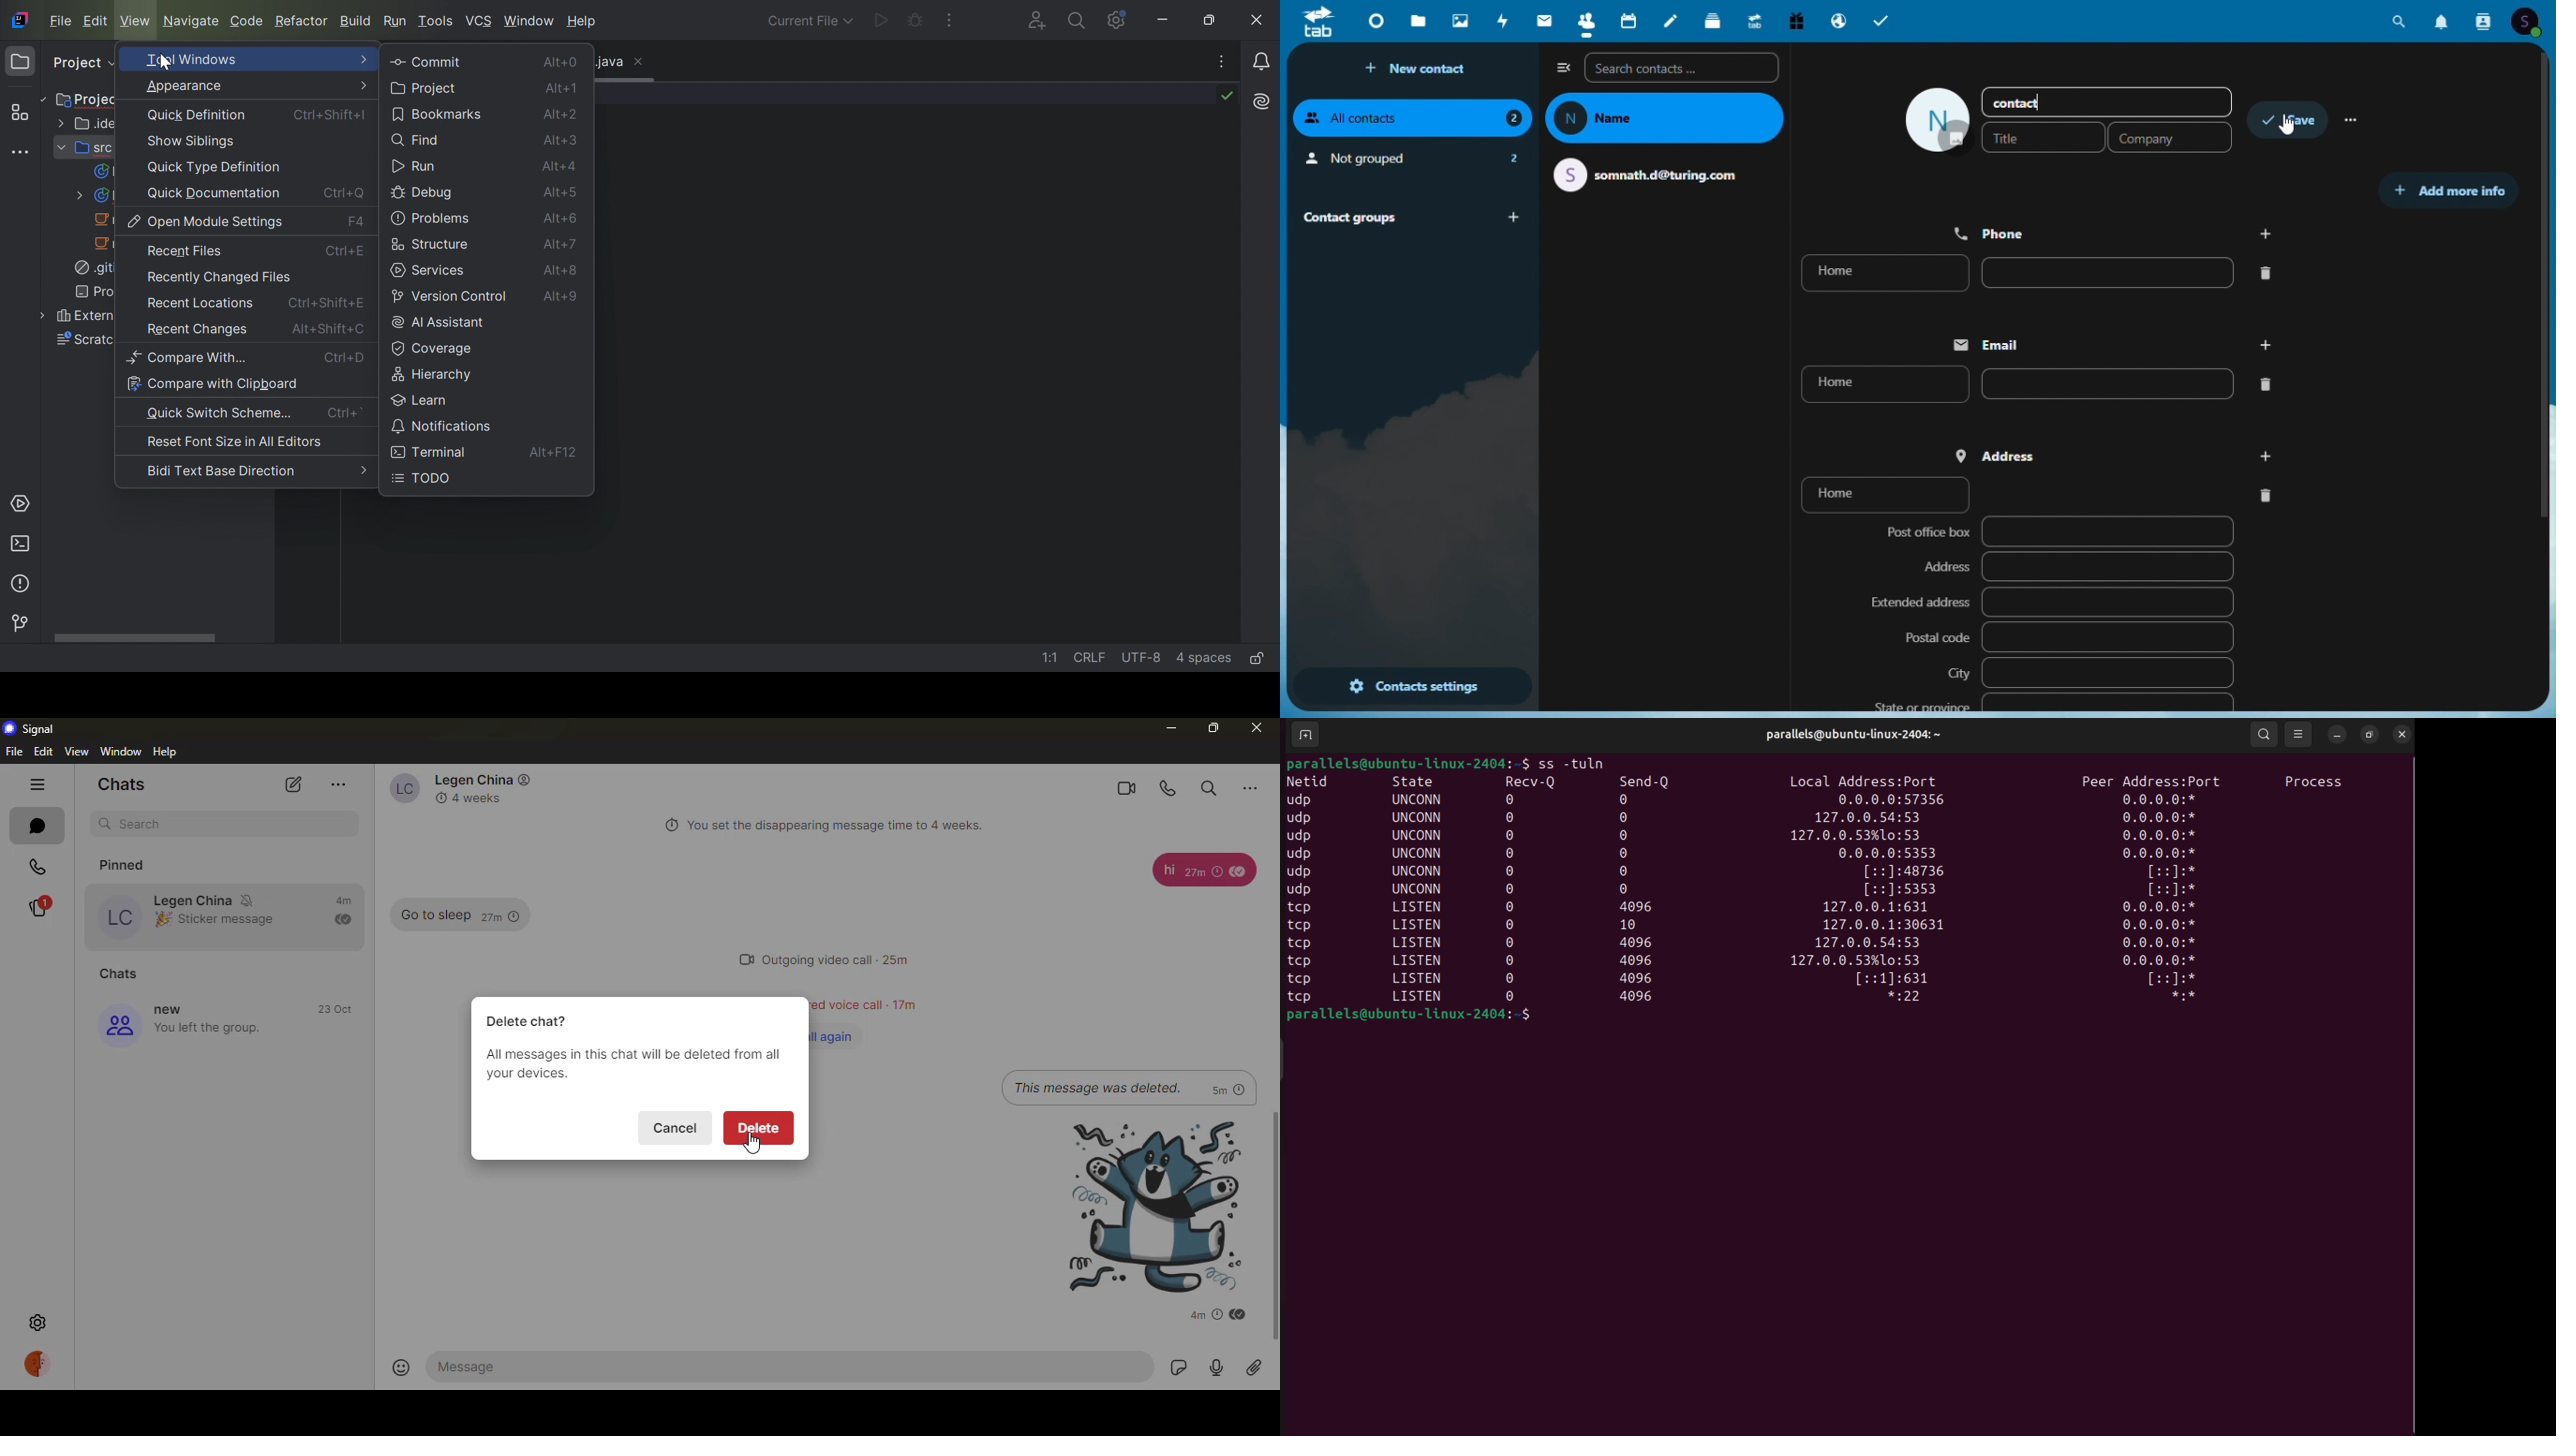 Image resolution: width=2576 pixels, height=1456 pixels. What do you see at coordinates (250, 899) in the screenshot?
I see `mute notifications` at bounding box center [250, 899].